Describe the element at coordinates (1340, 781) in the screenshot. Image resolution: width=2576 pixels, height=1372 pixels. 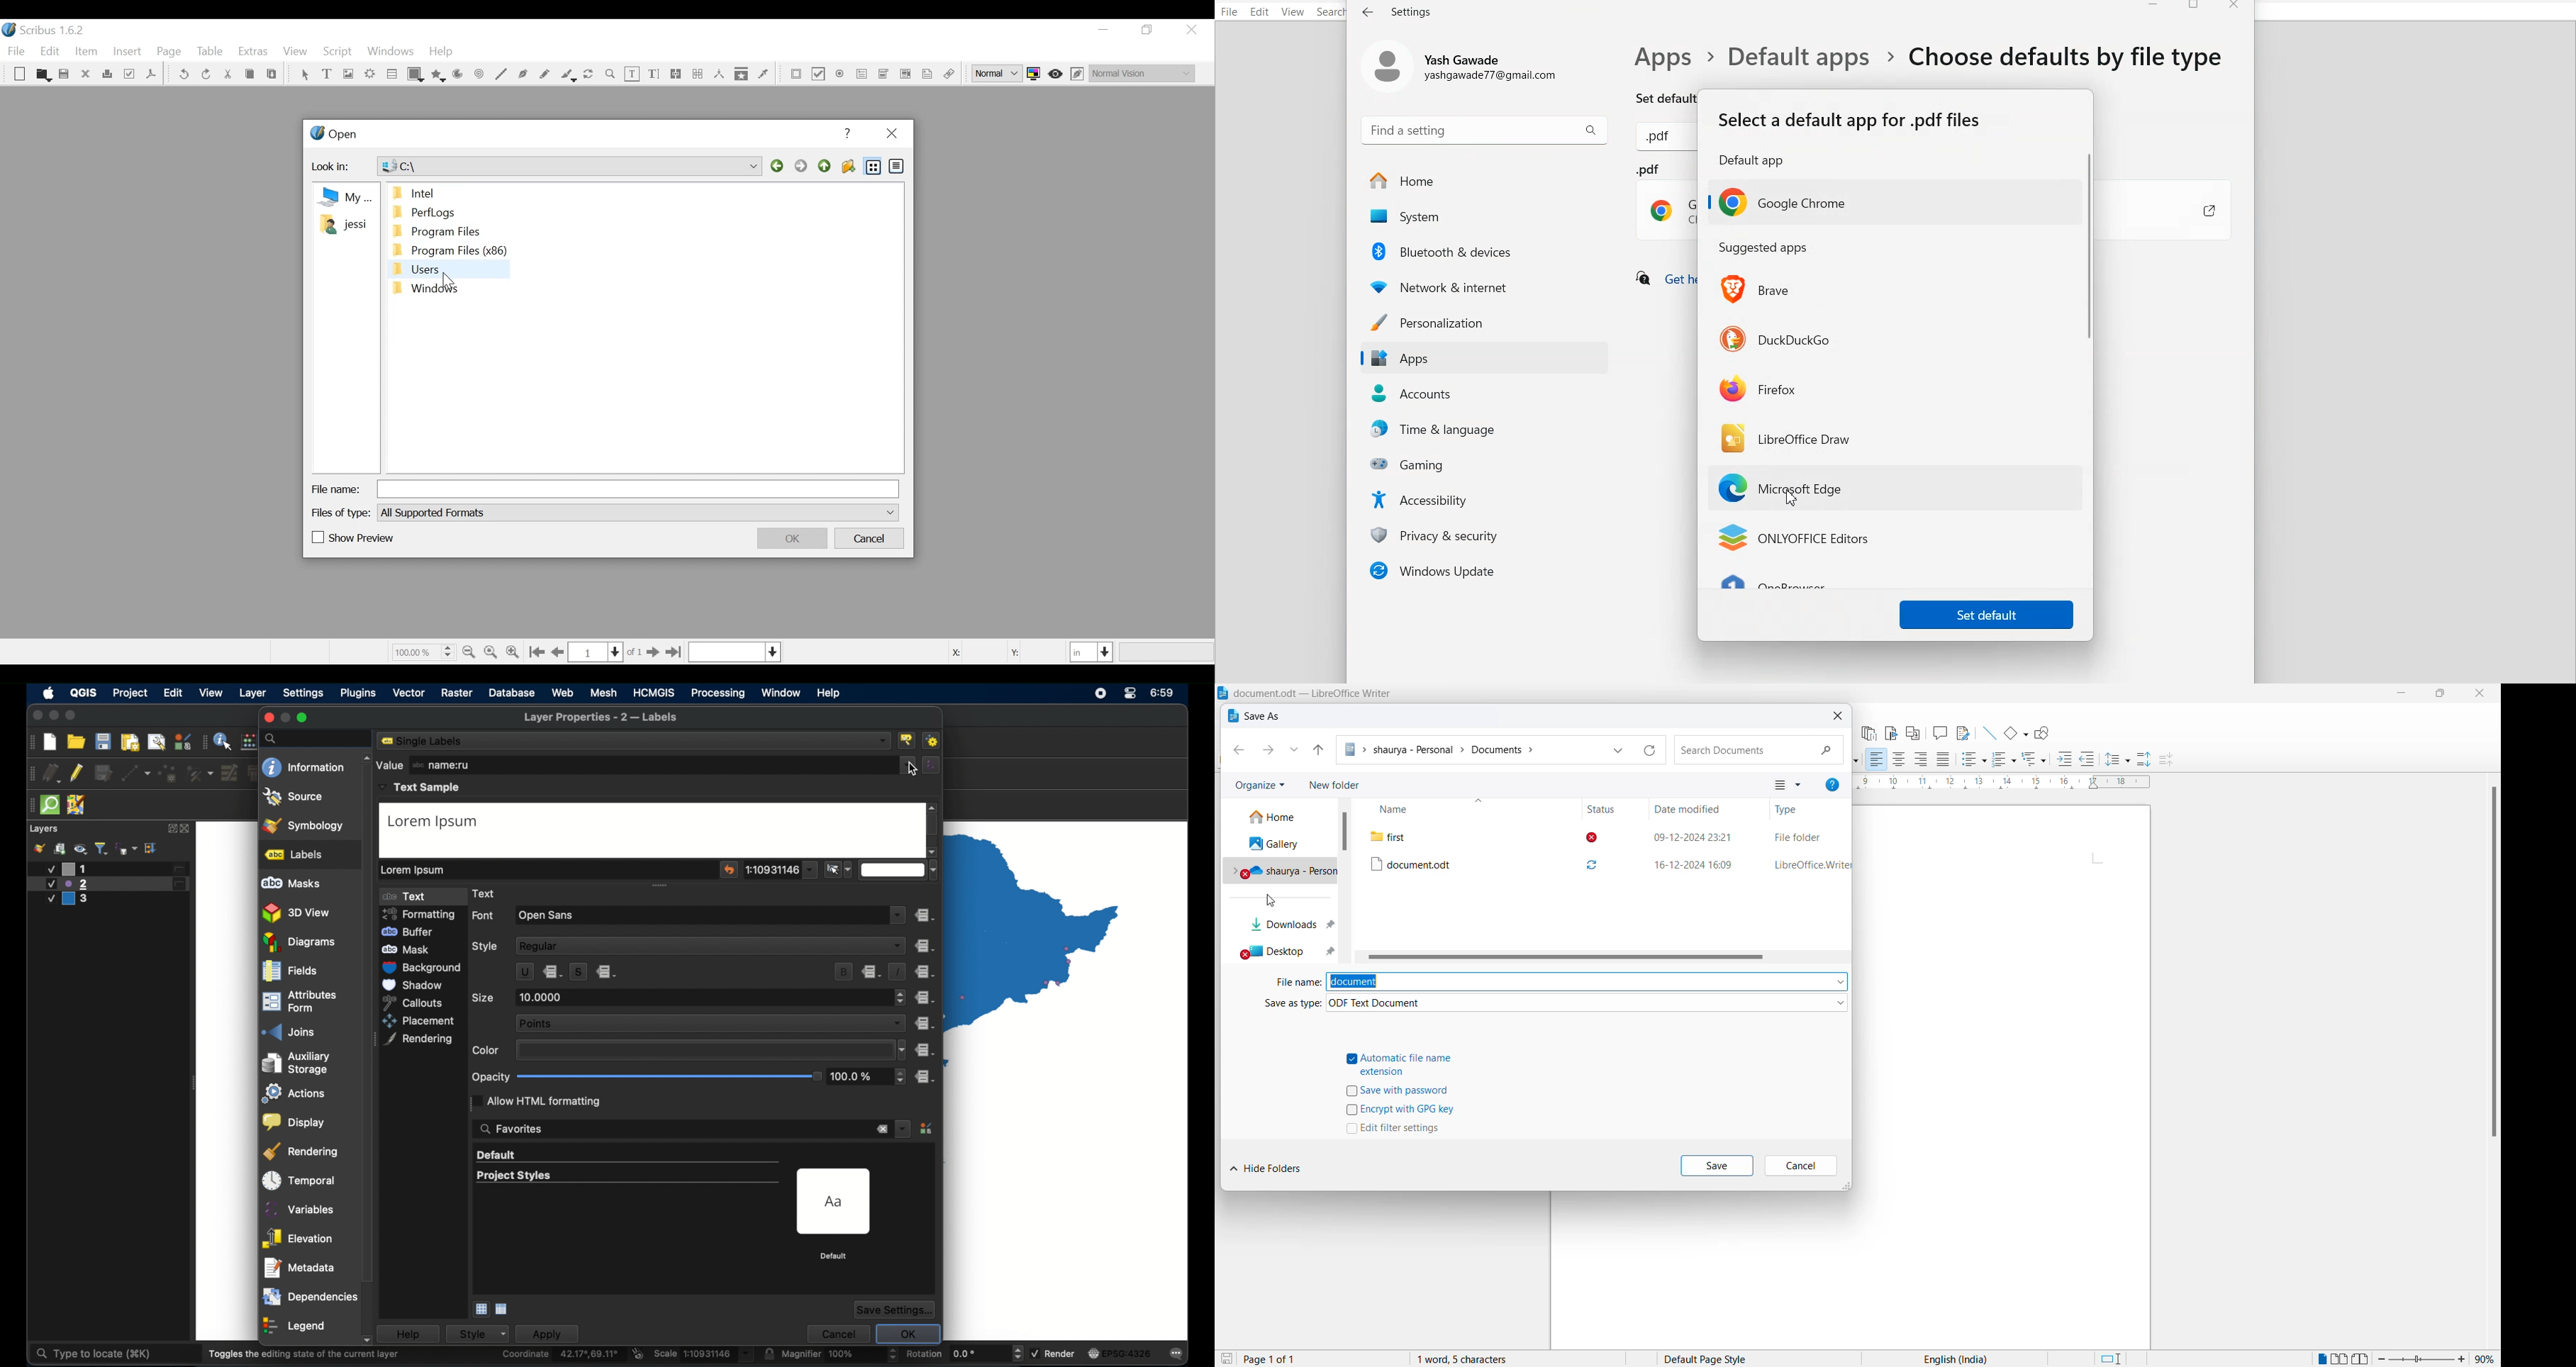
I see `New folder` at that location.